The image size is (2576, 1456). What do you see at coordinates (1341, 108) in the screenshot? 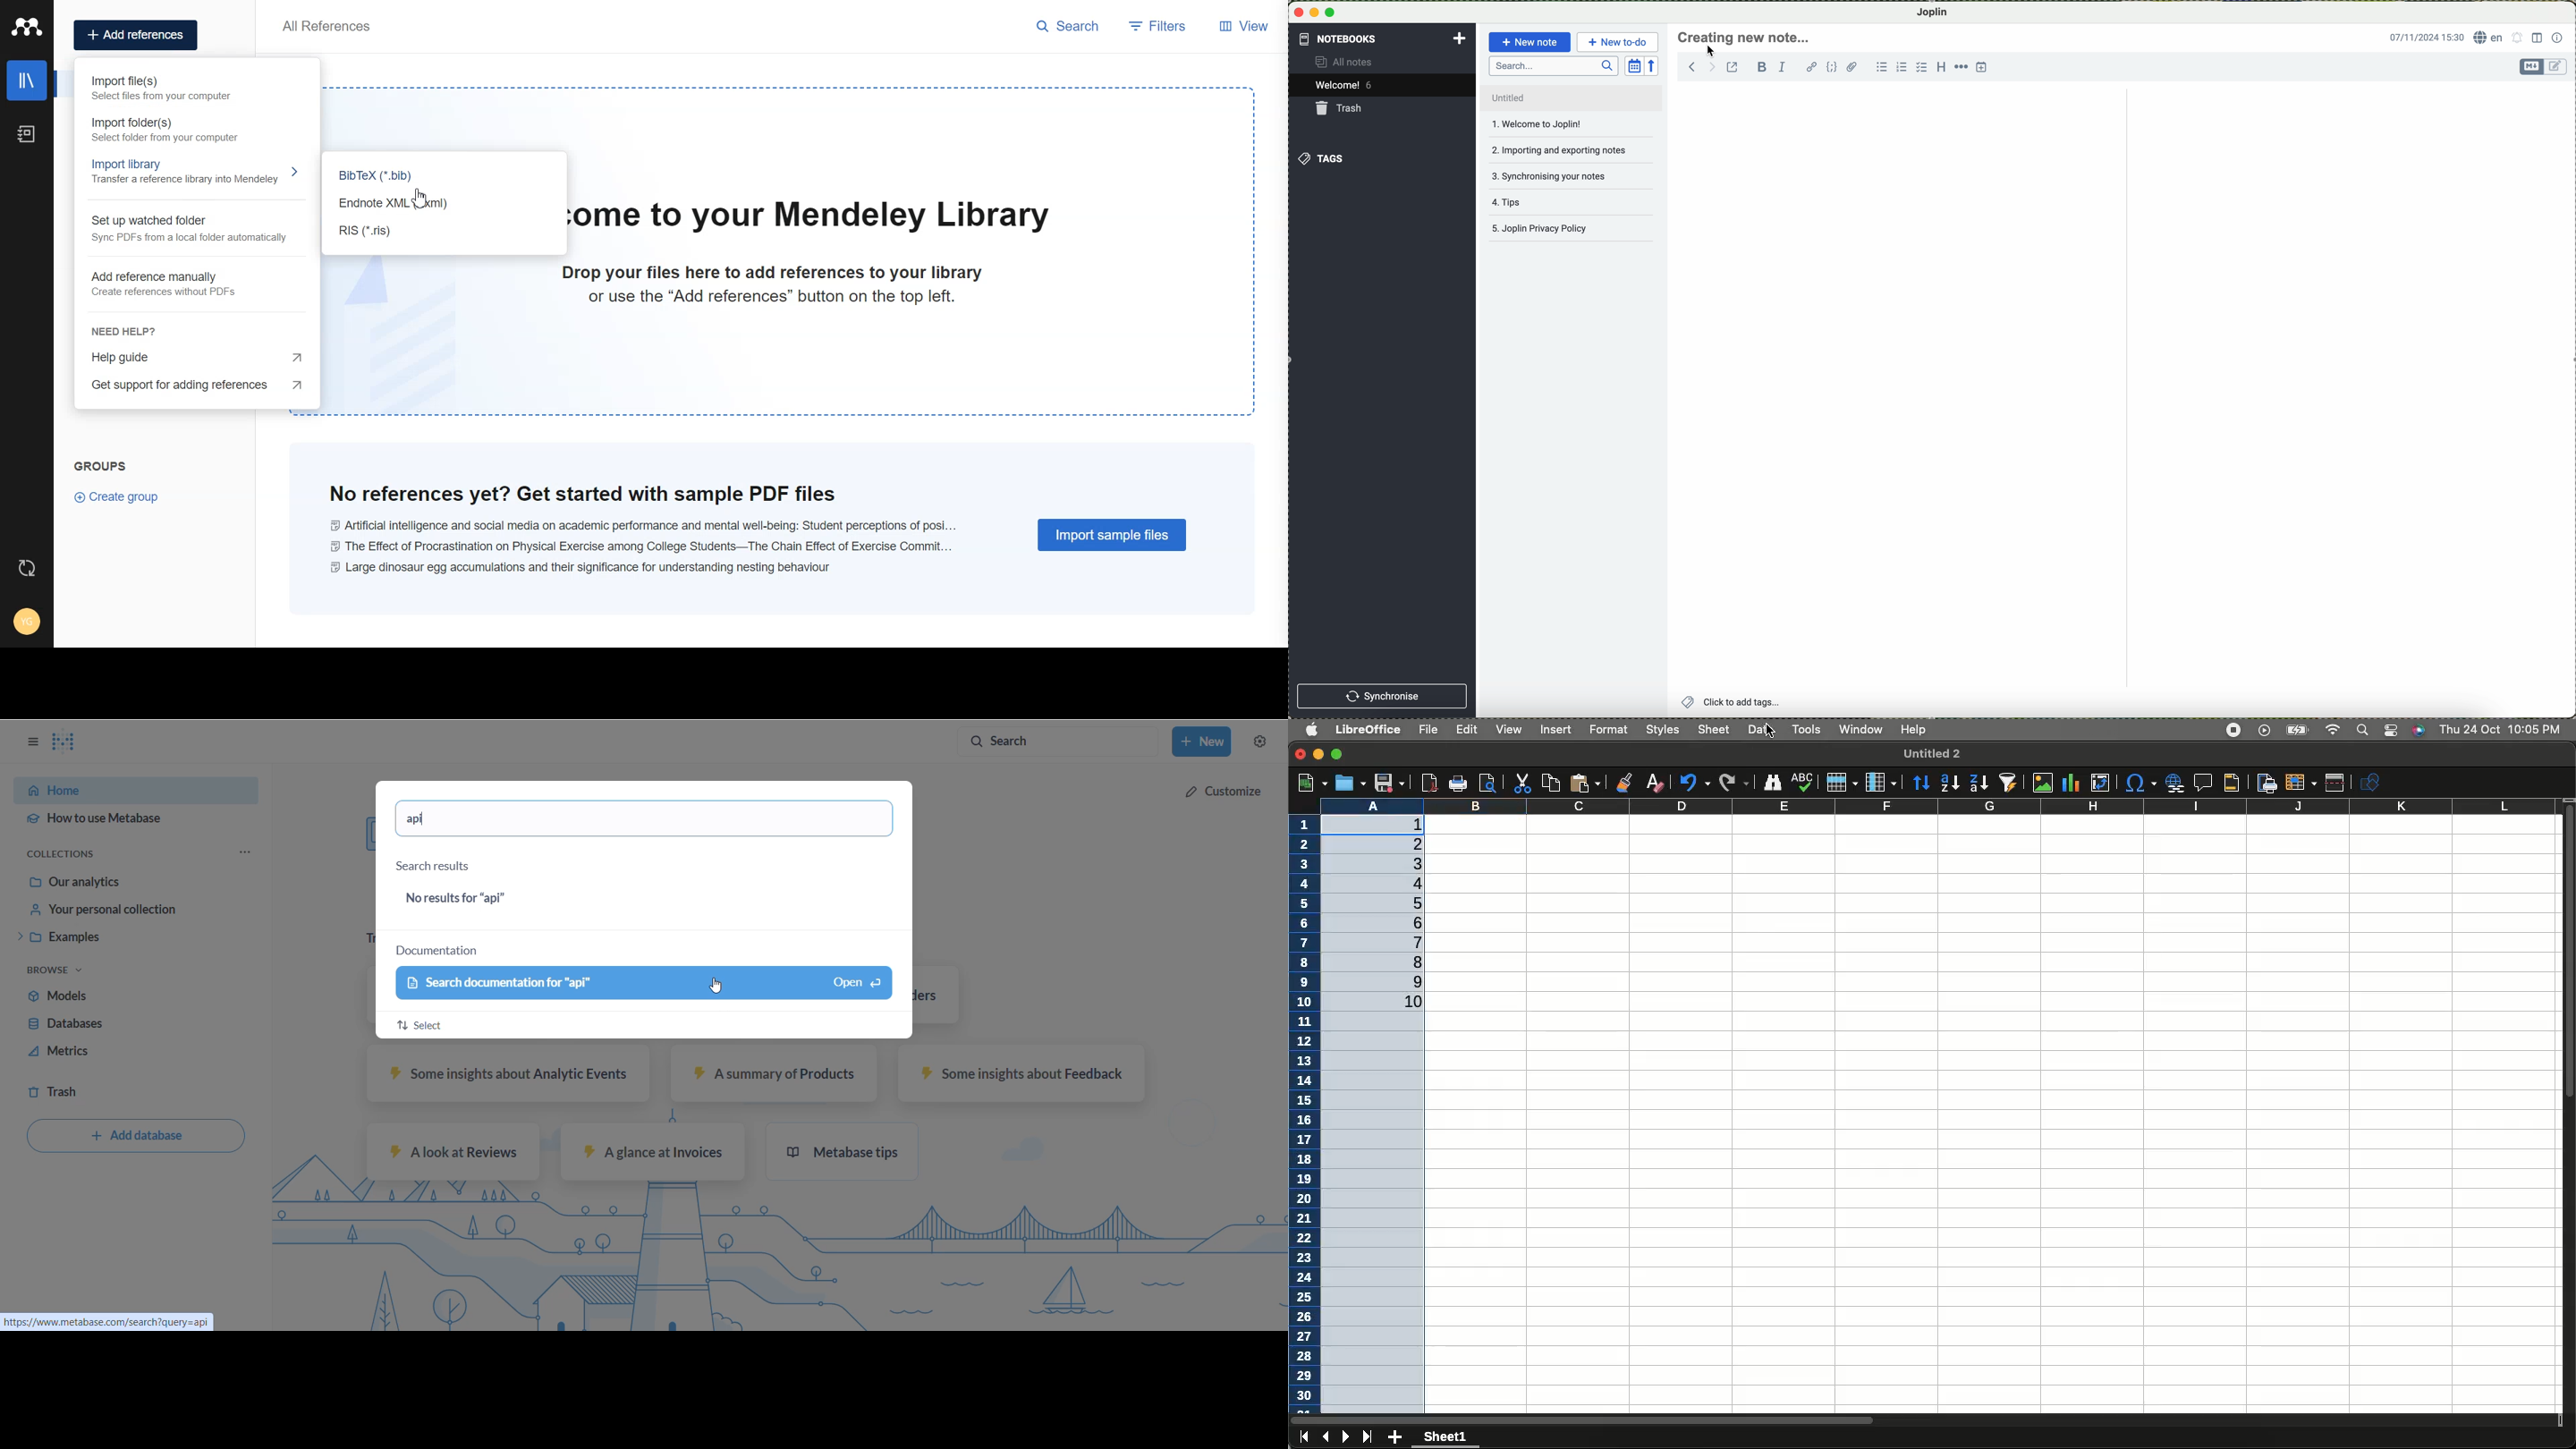
I see `trash` at bounding box center [1341, 108].